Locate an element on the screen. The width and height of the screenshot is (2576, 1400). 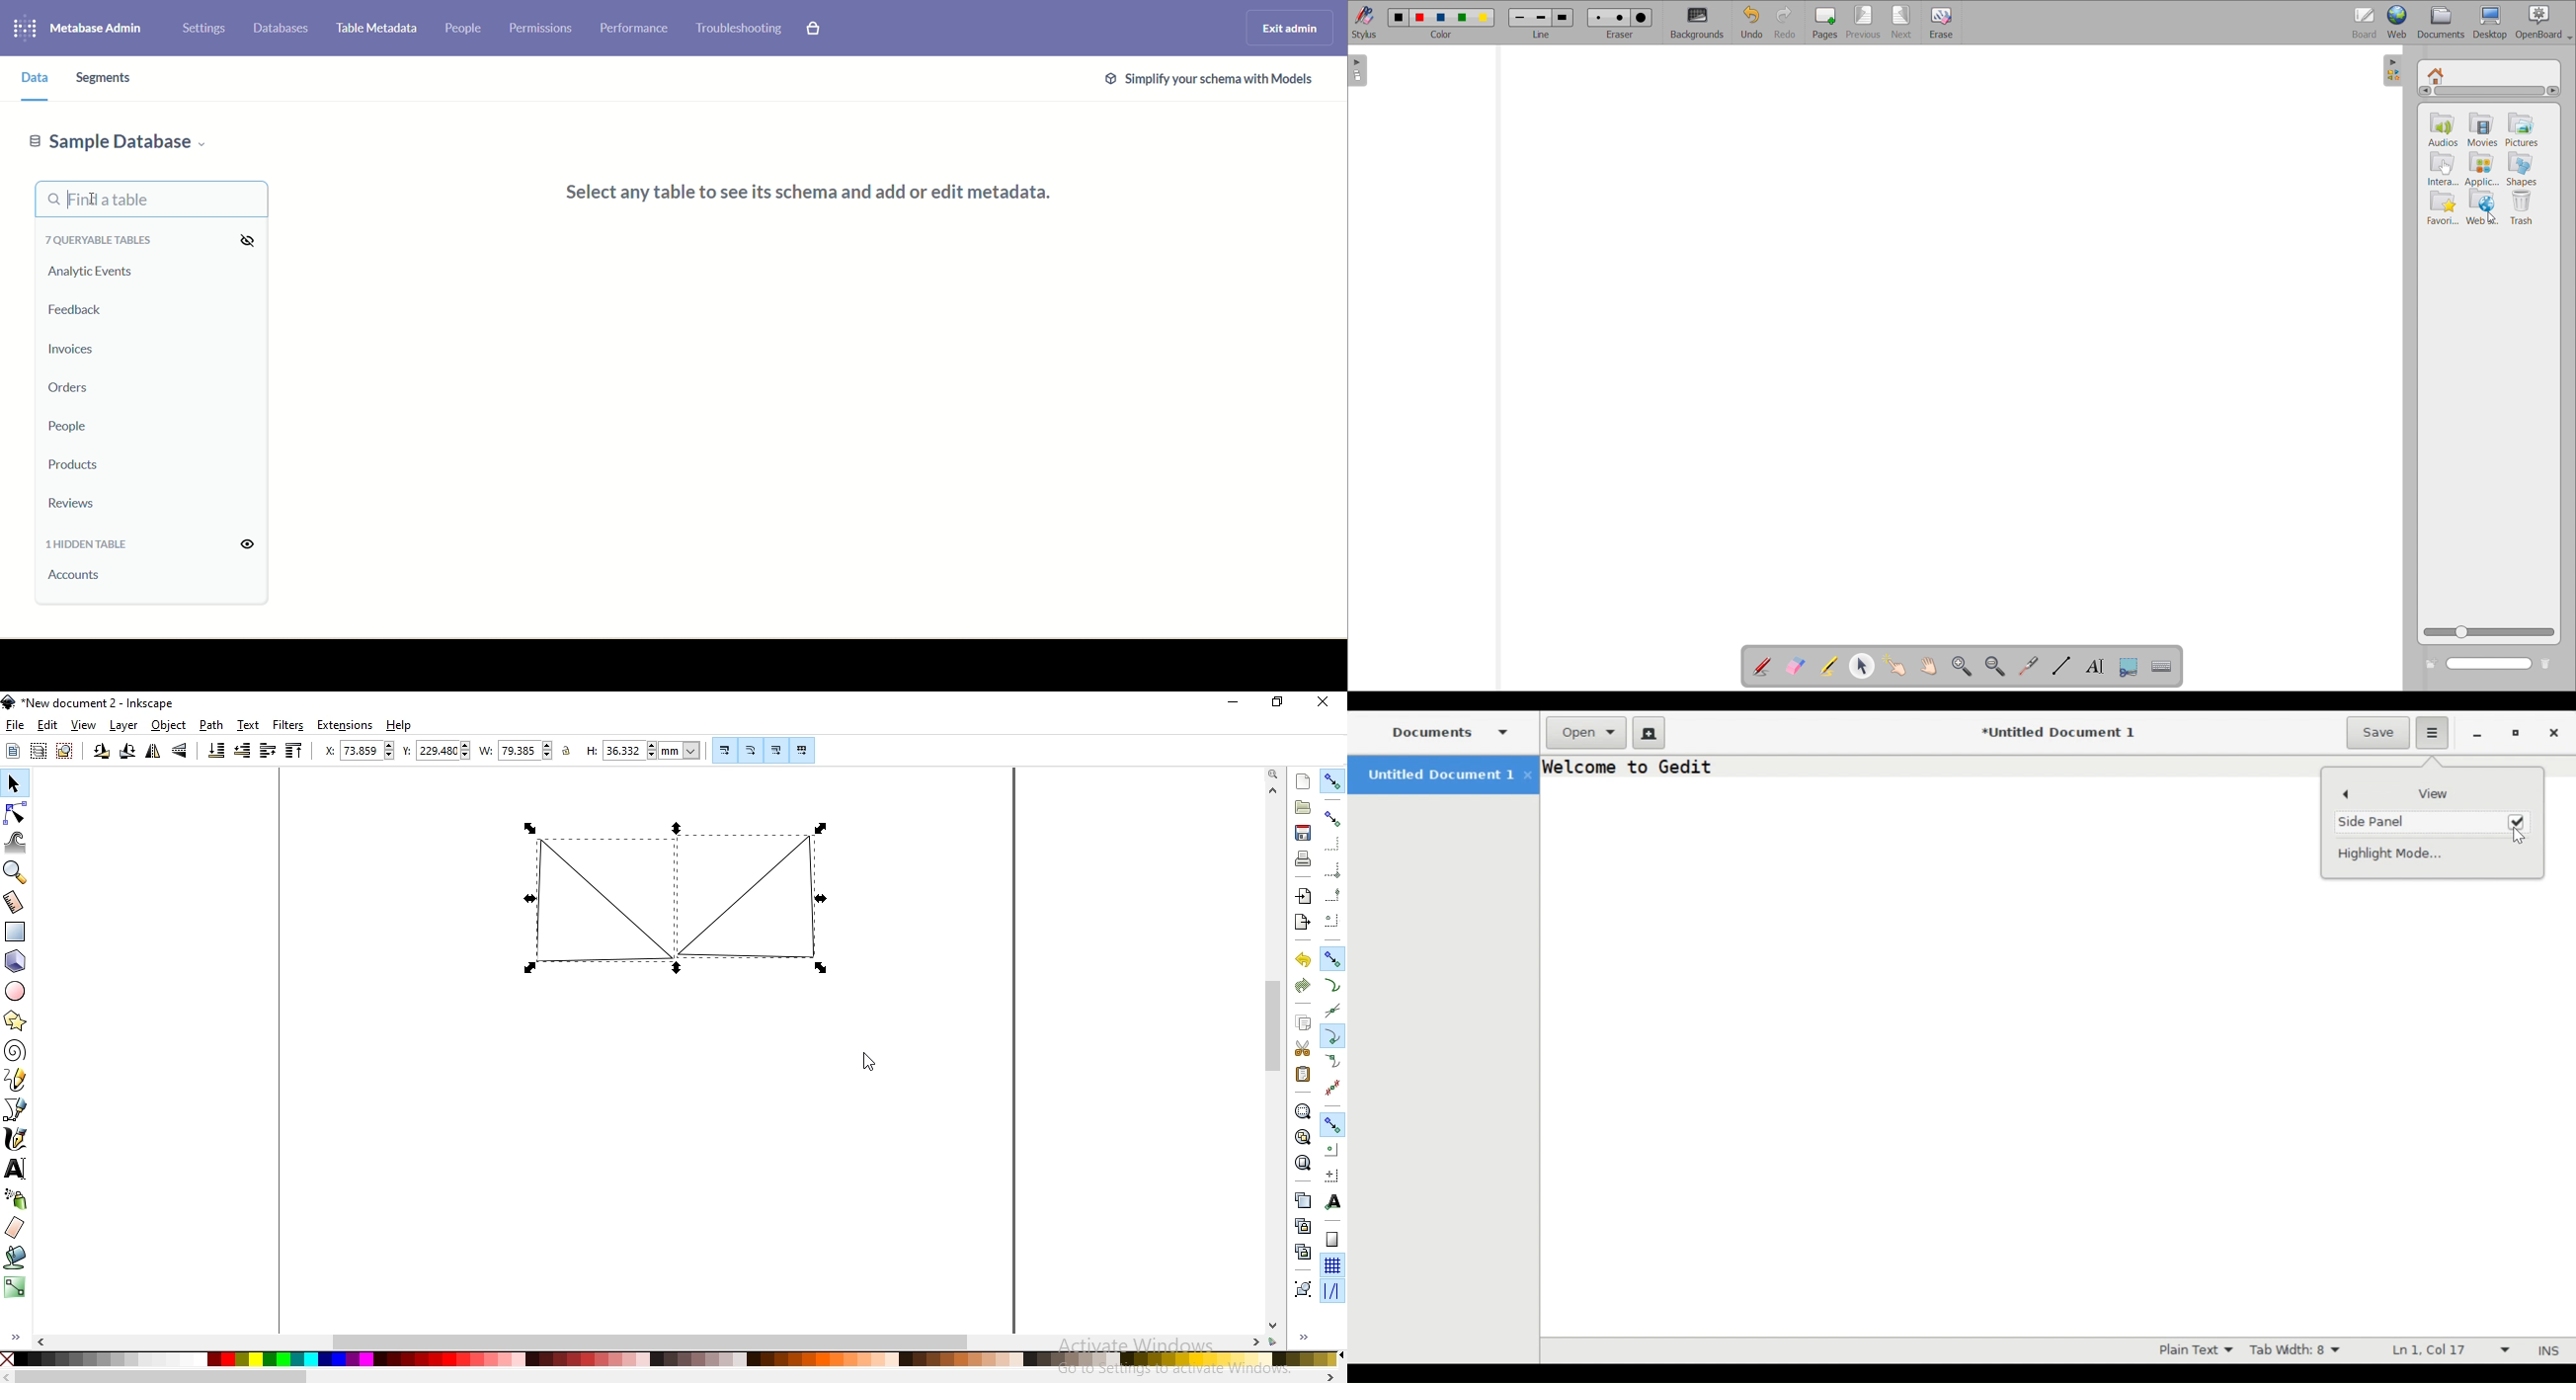
tweak objects by sculpting or painting is located at coordinates (15, 843).